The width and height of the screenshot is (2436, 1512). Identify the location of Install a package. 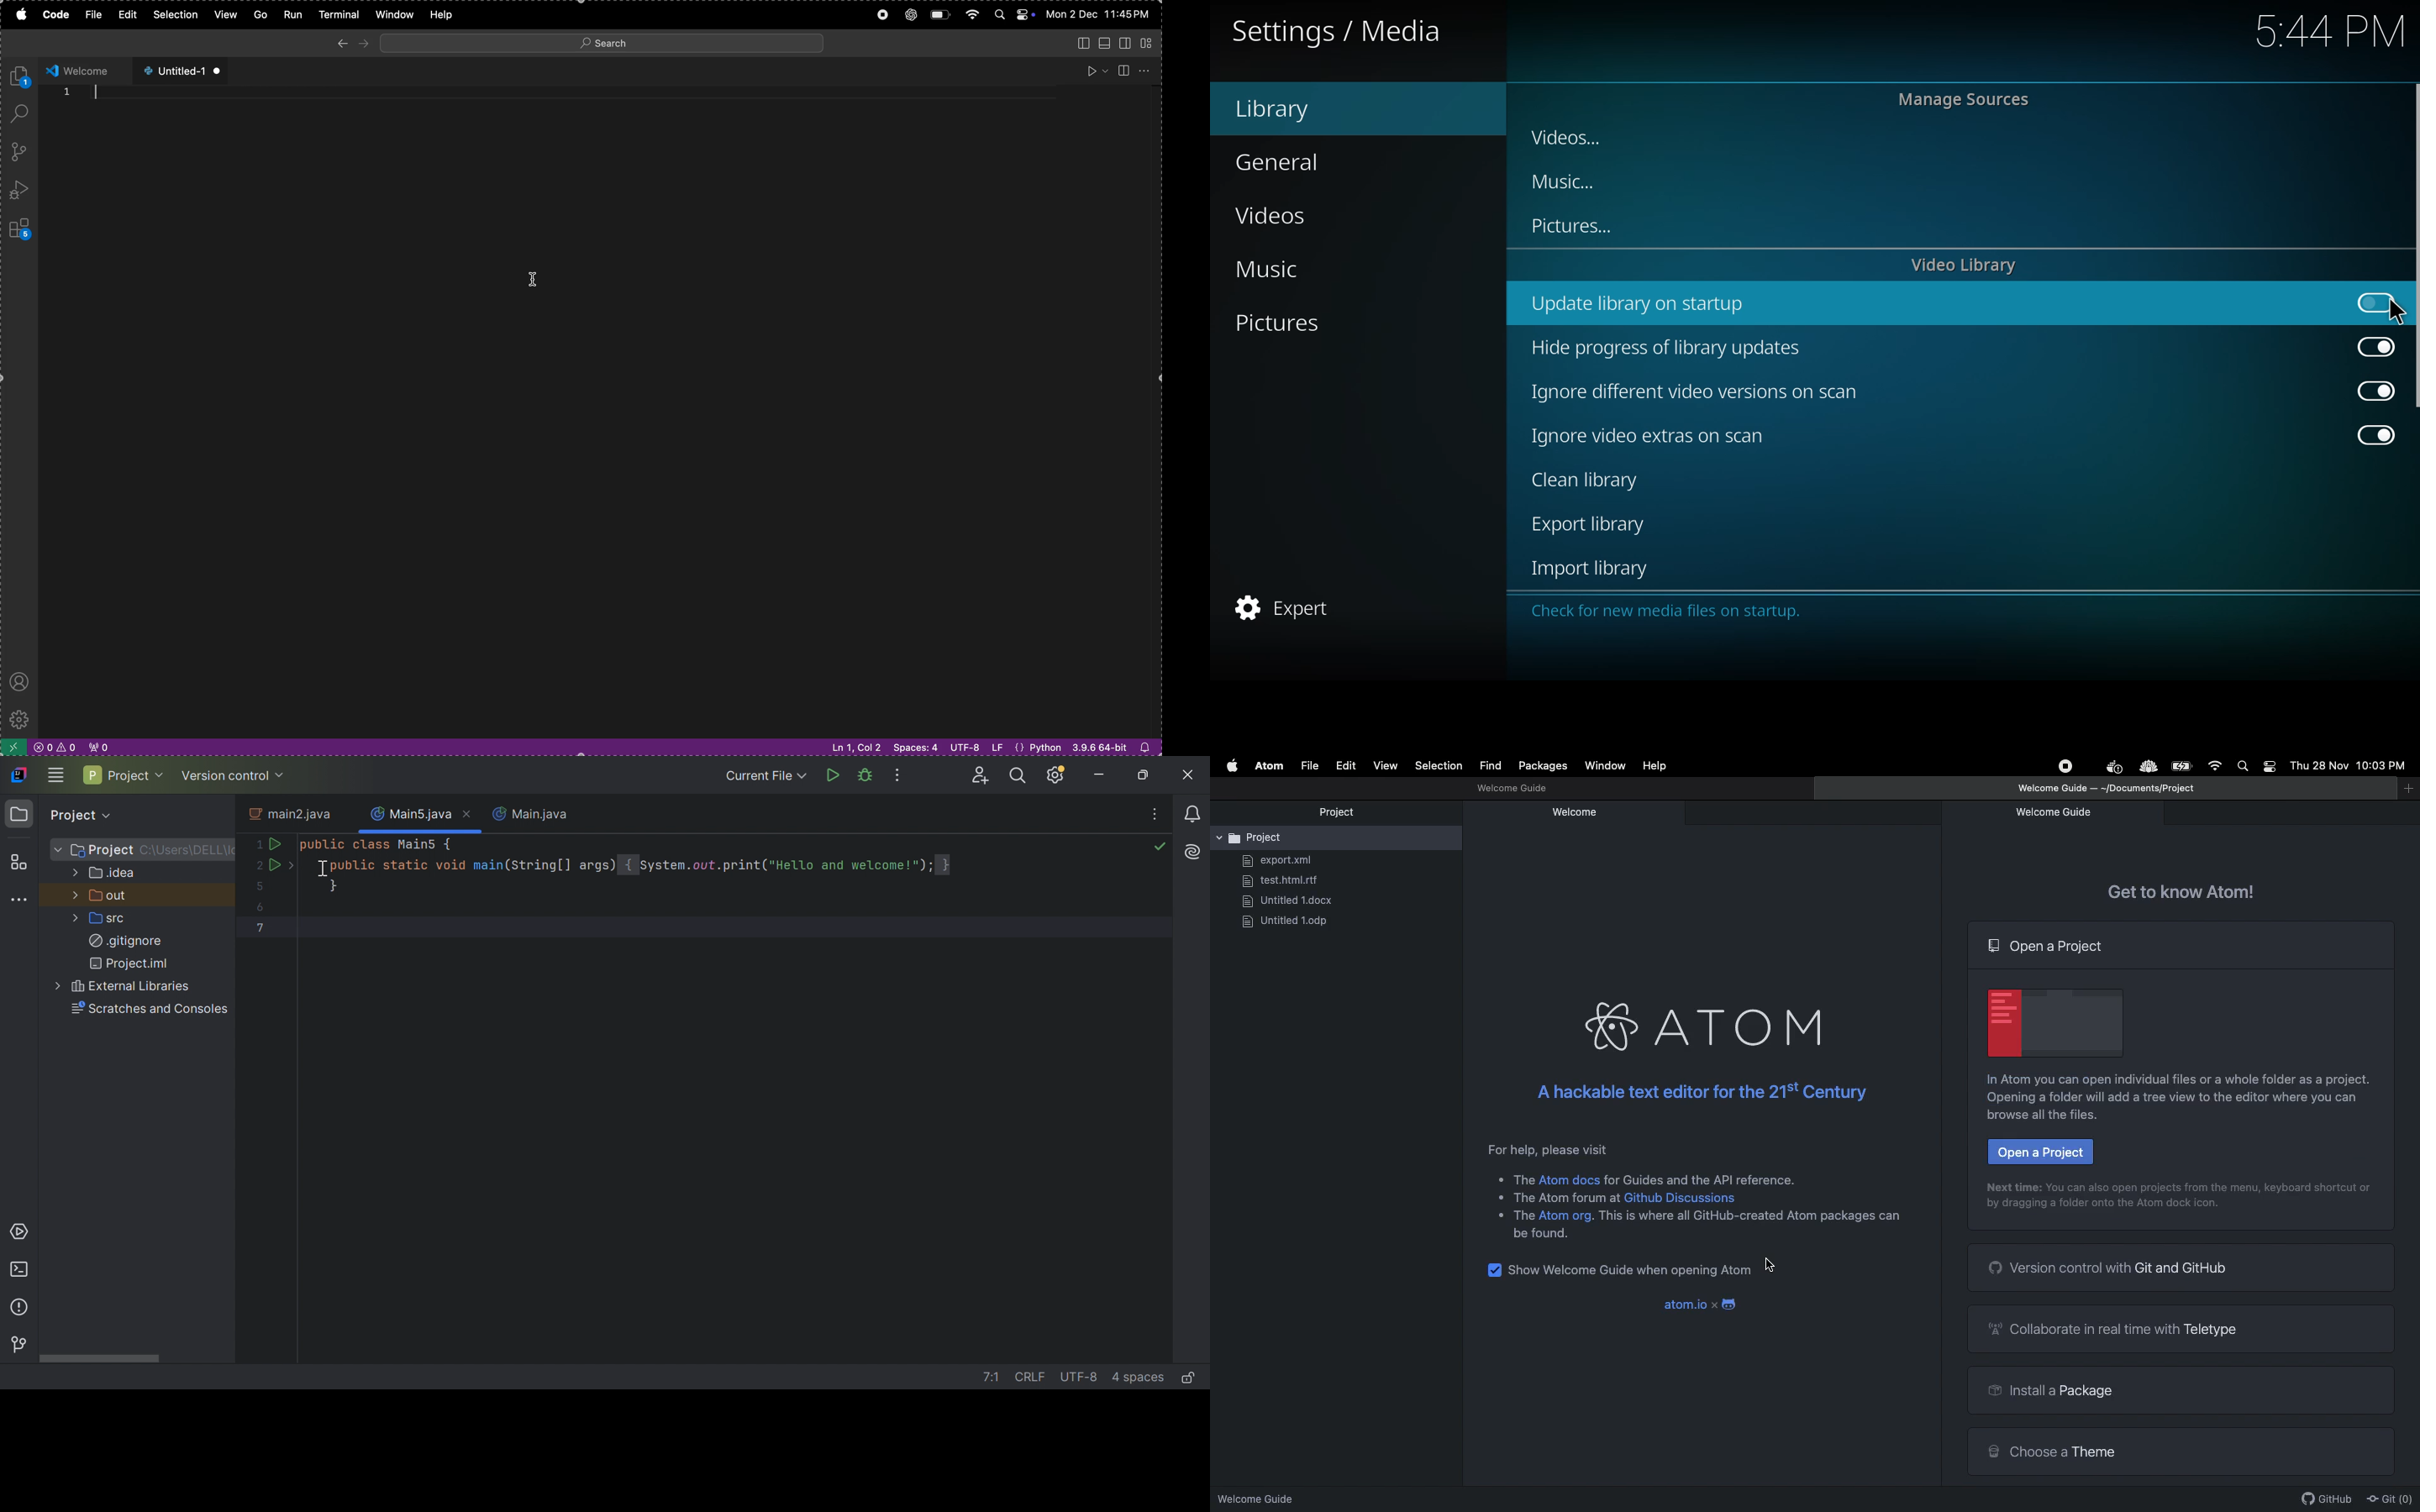
(2066, 1391).